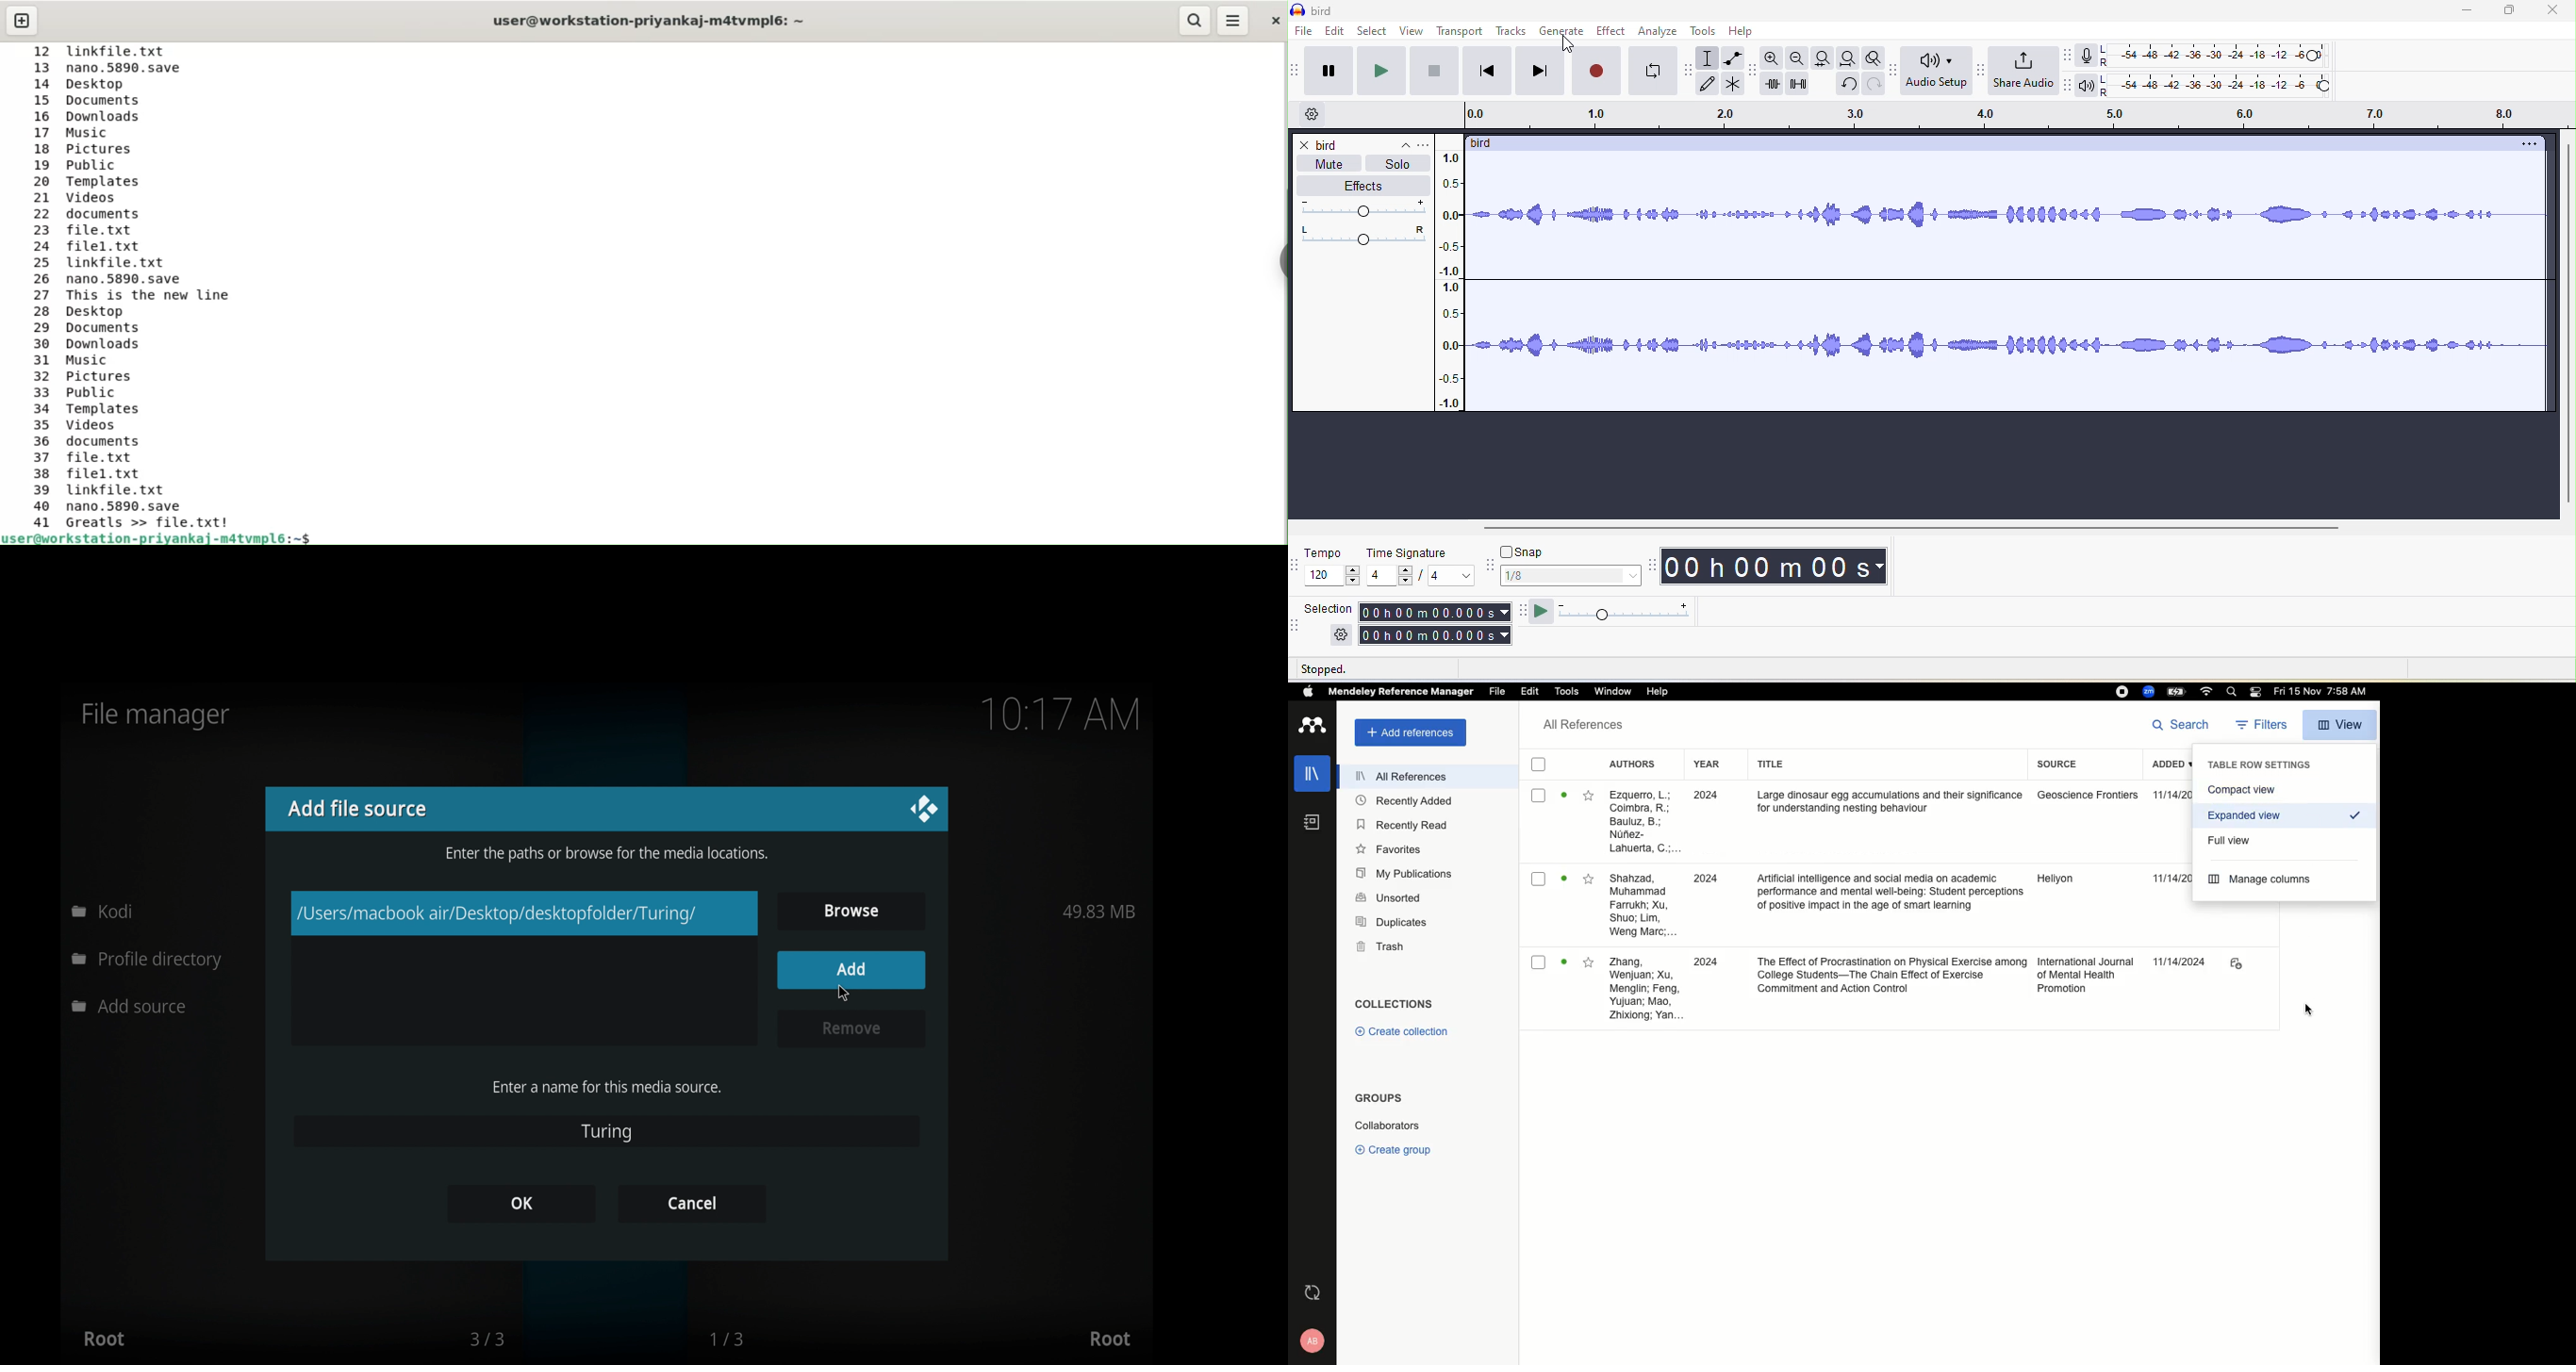 This screenshot has width=2576, height=1372. What do you see at coordinates (1565, 33) in the screenshot?
I see `generate` at bounding box center [1565, 33].